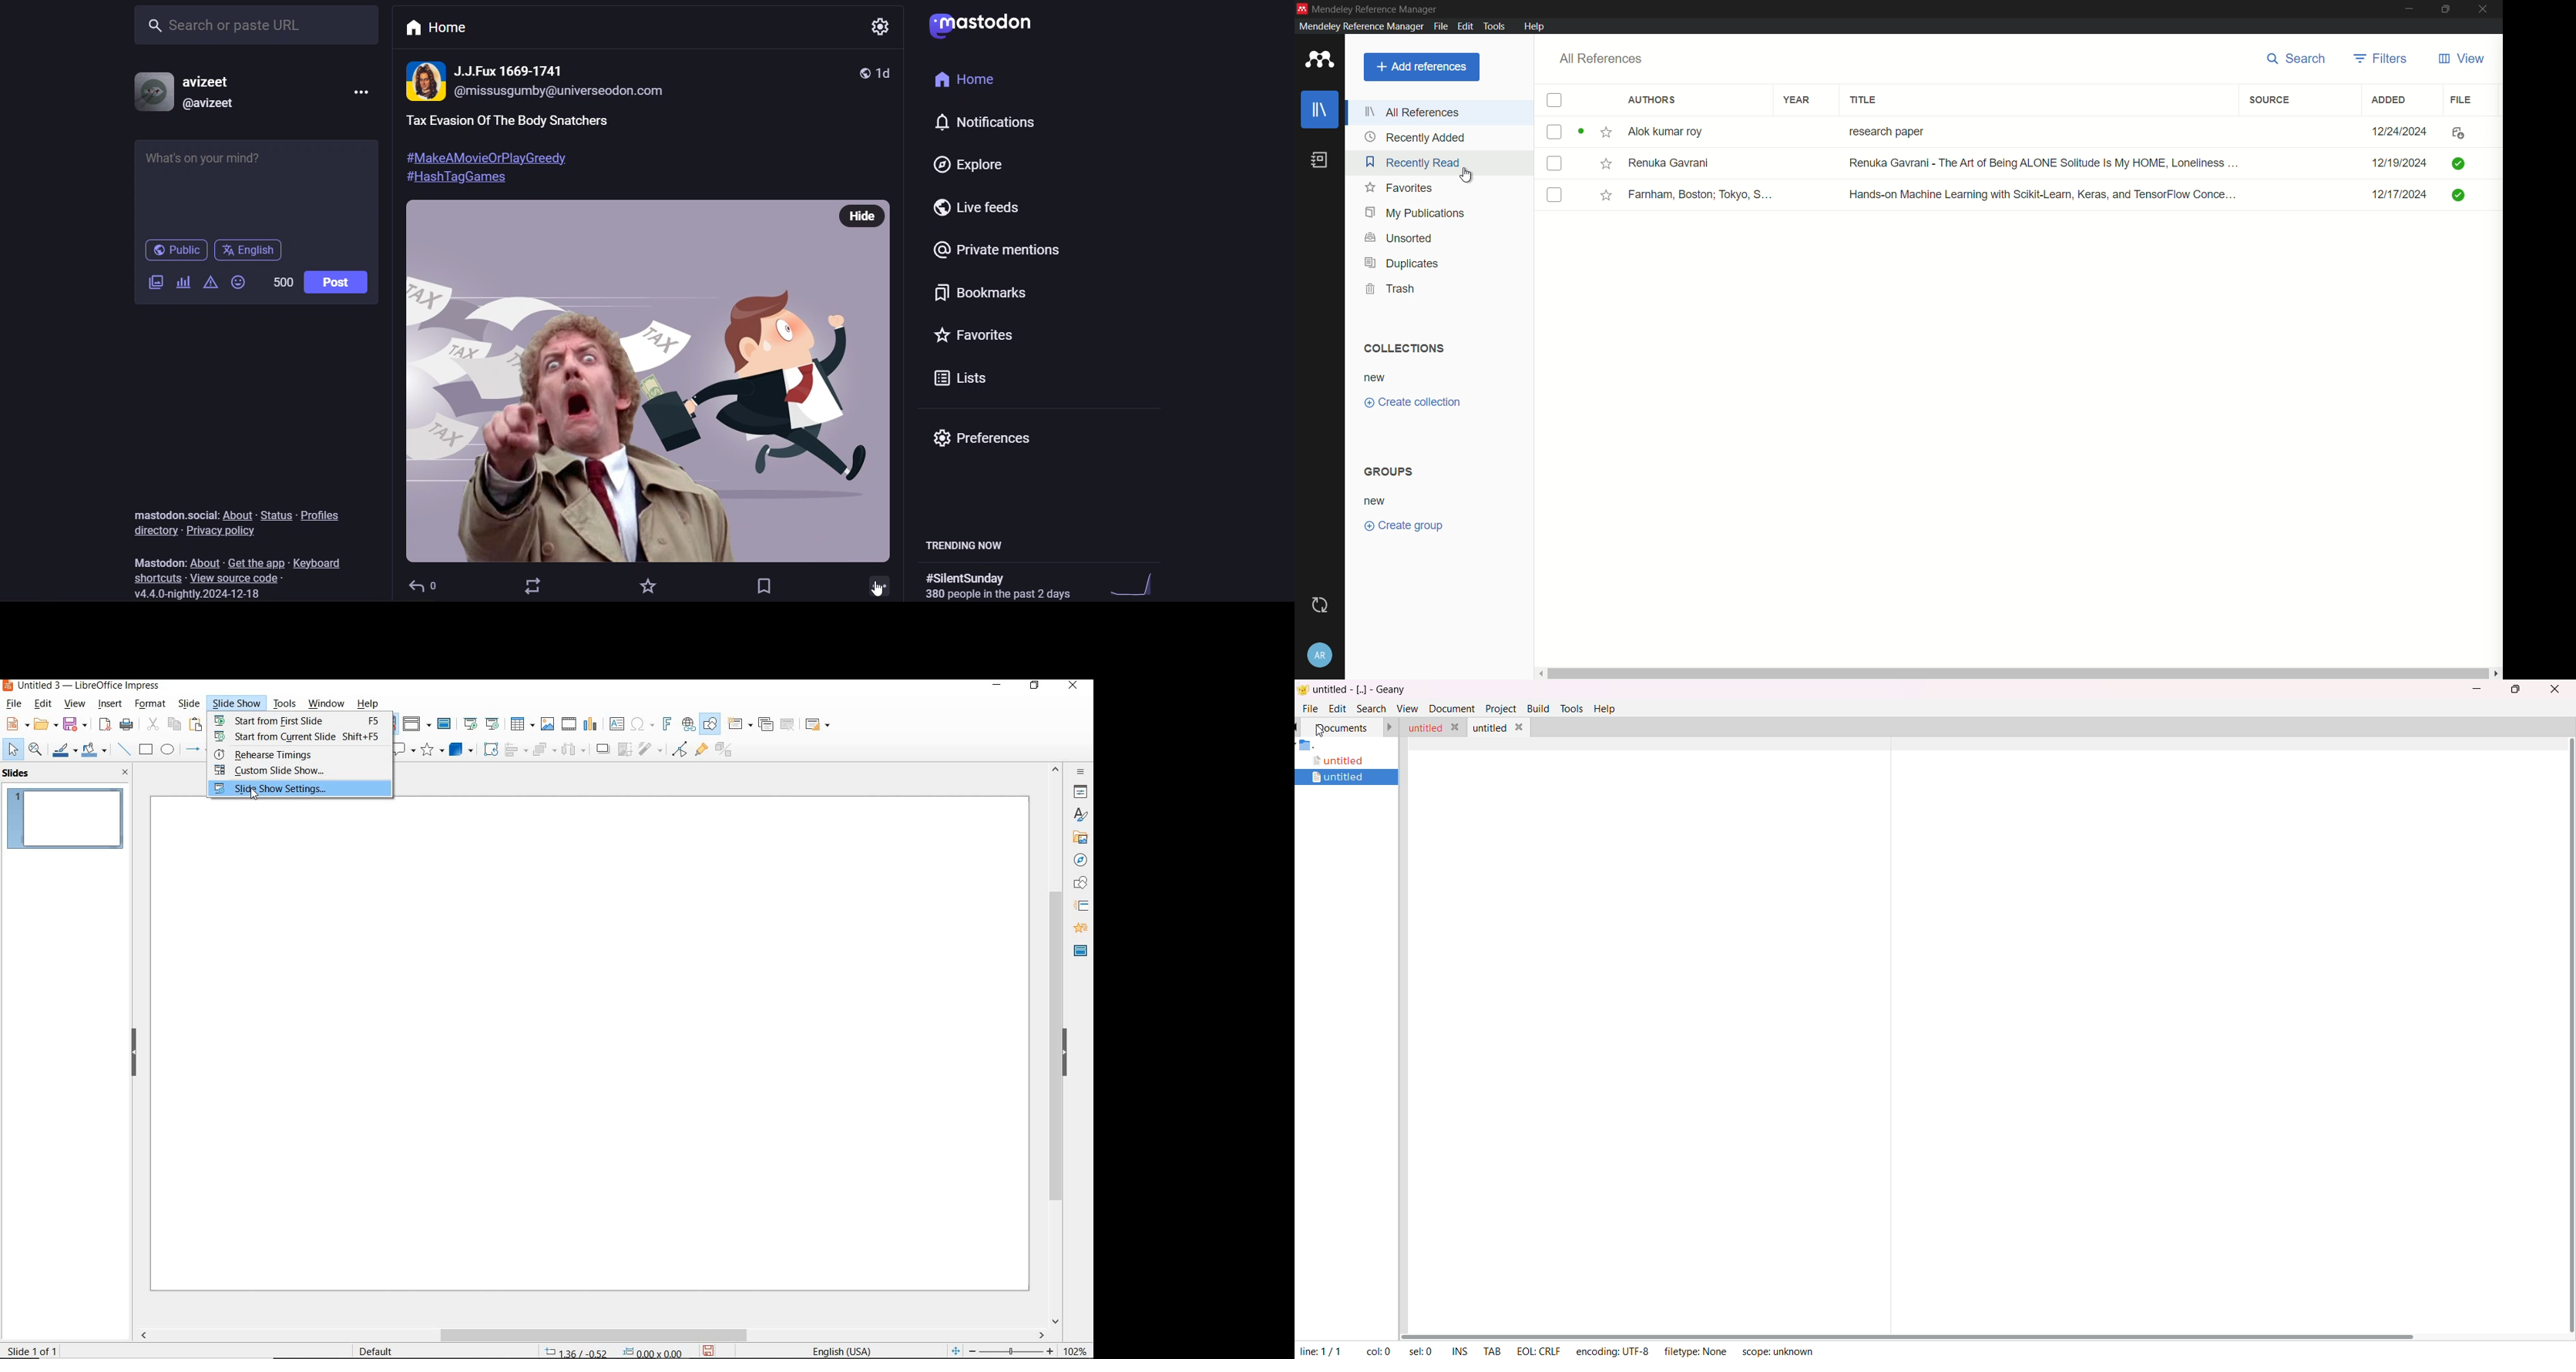  Describe the element at coordinates (254, 26) in the screenshot. I see `search` at that location.